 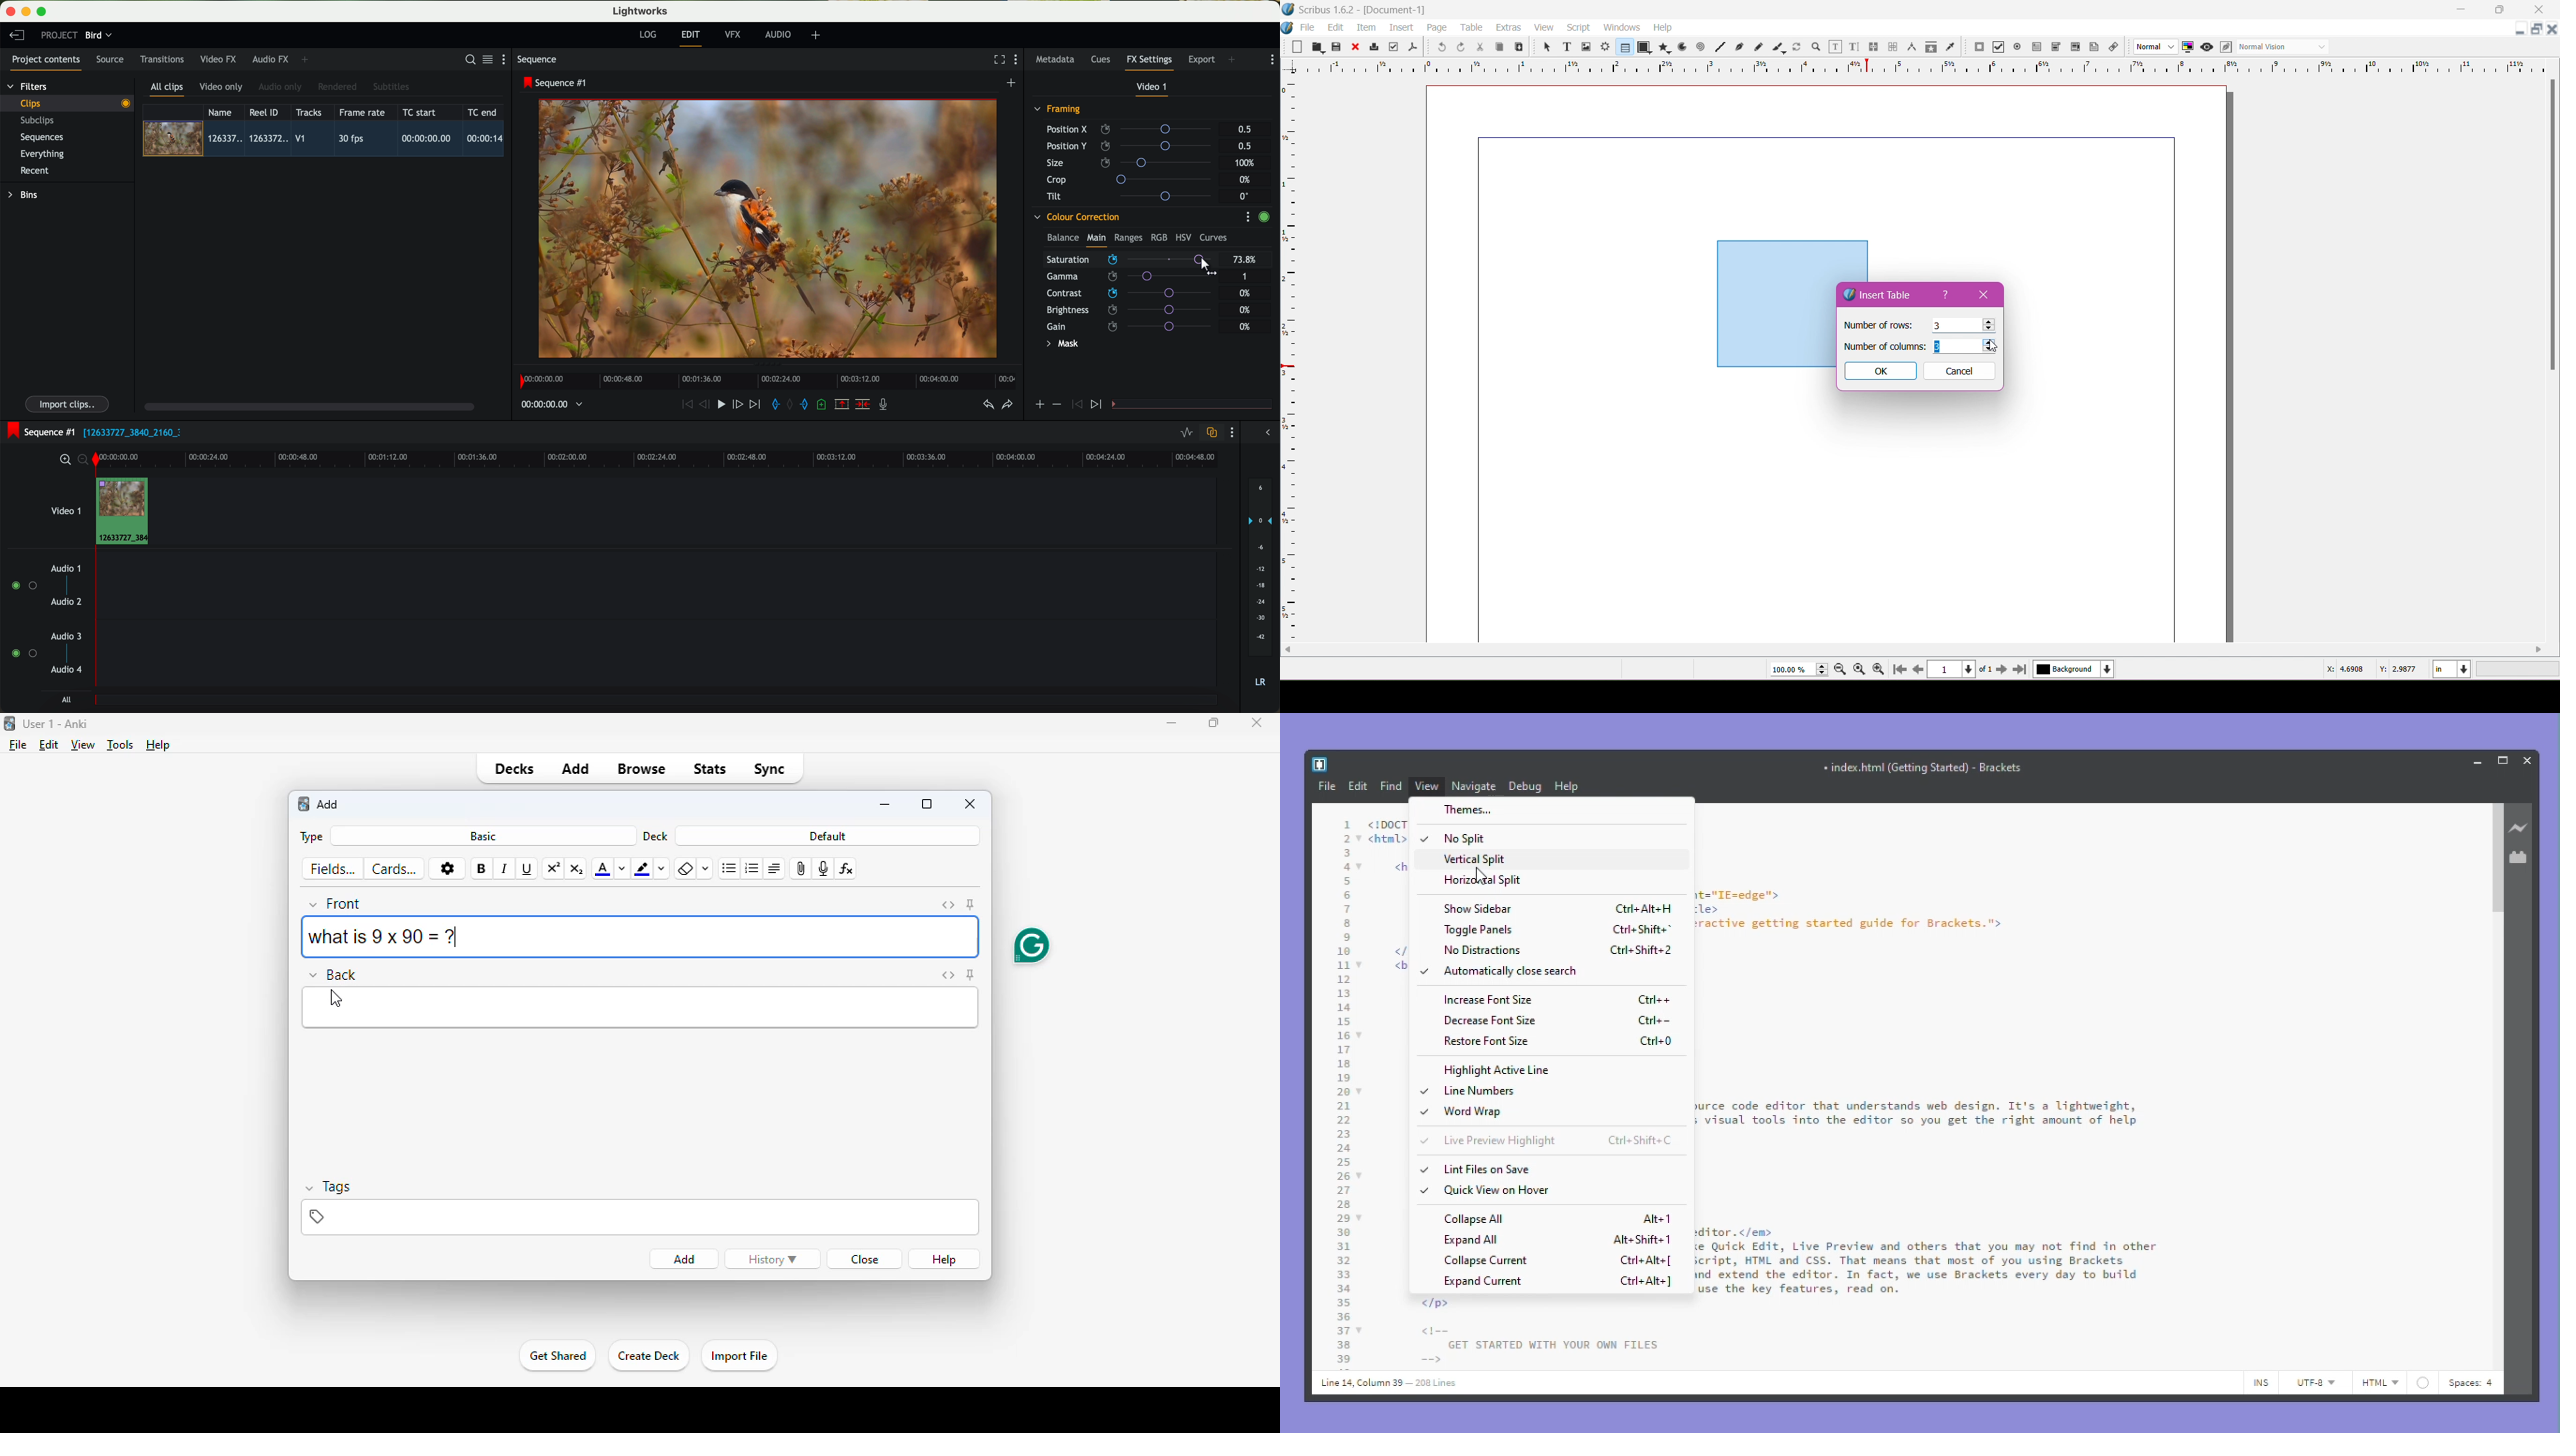 What do you see at coordinates (2077, 669) in the screenshot?
I see `Background` at bounding box center [2077, 669].